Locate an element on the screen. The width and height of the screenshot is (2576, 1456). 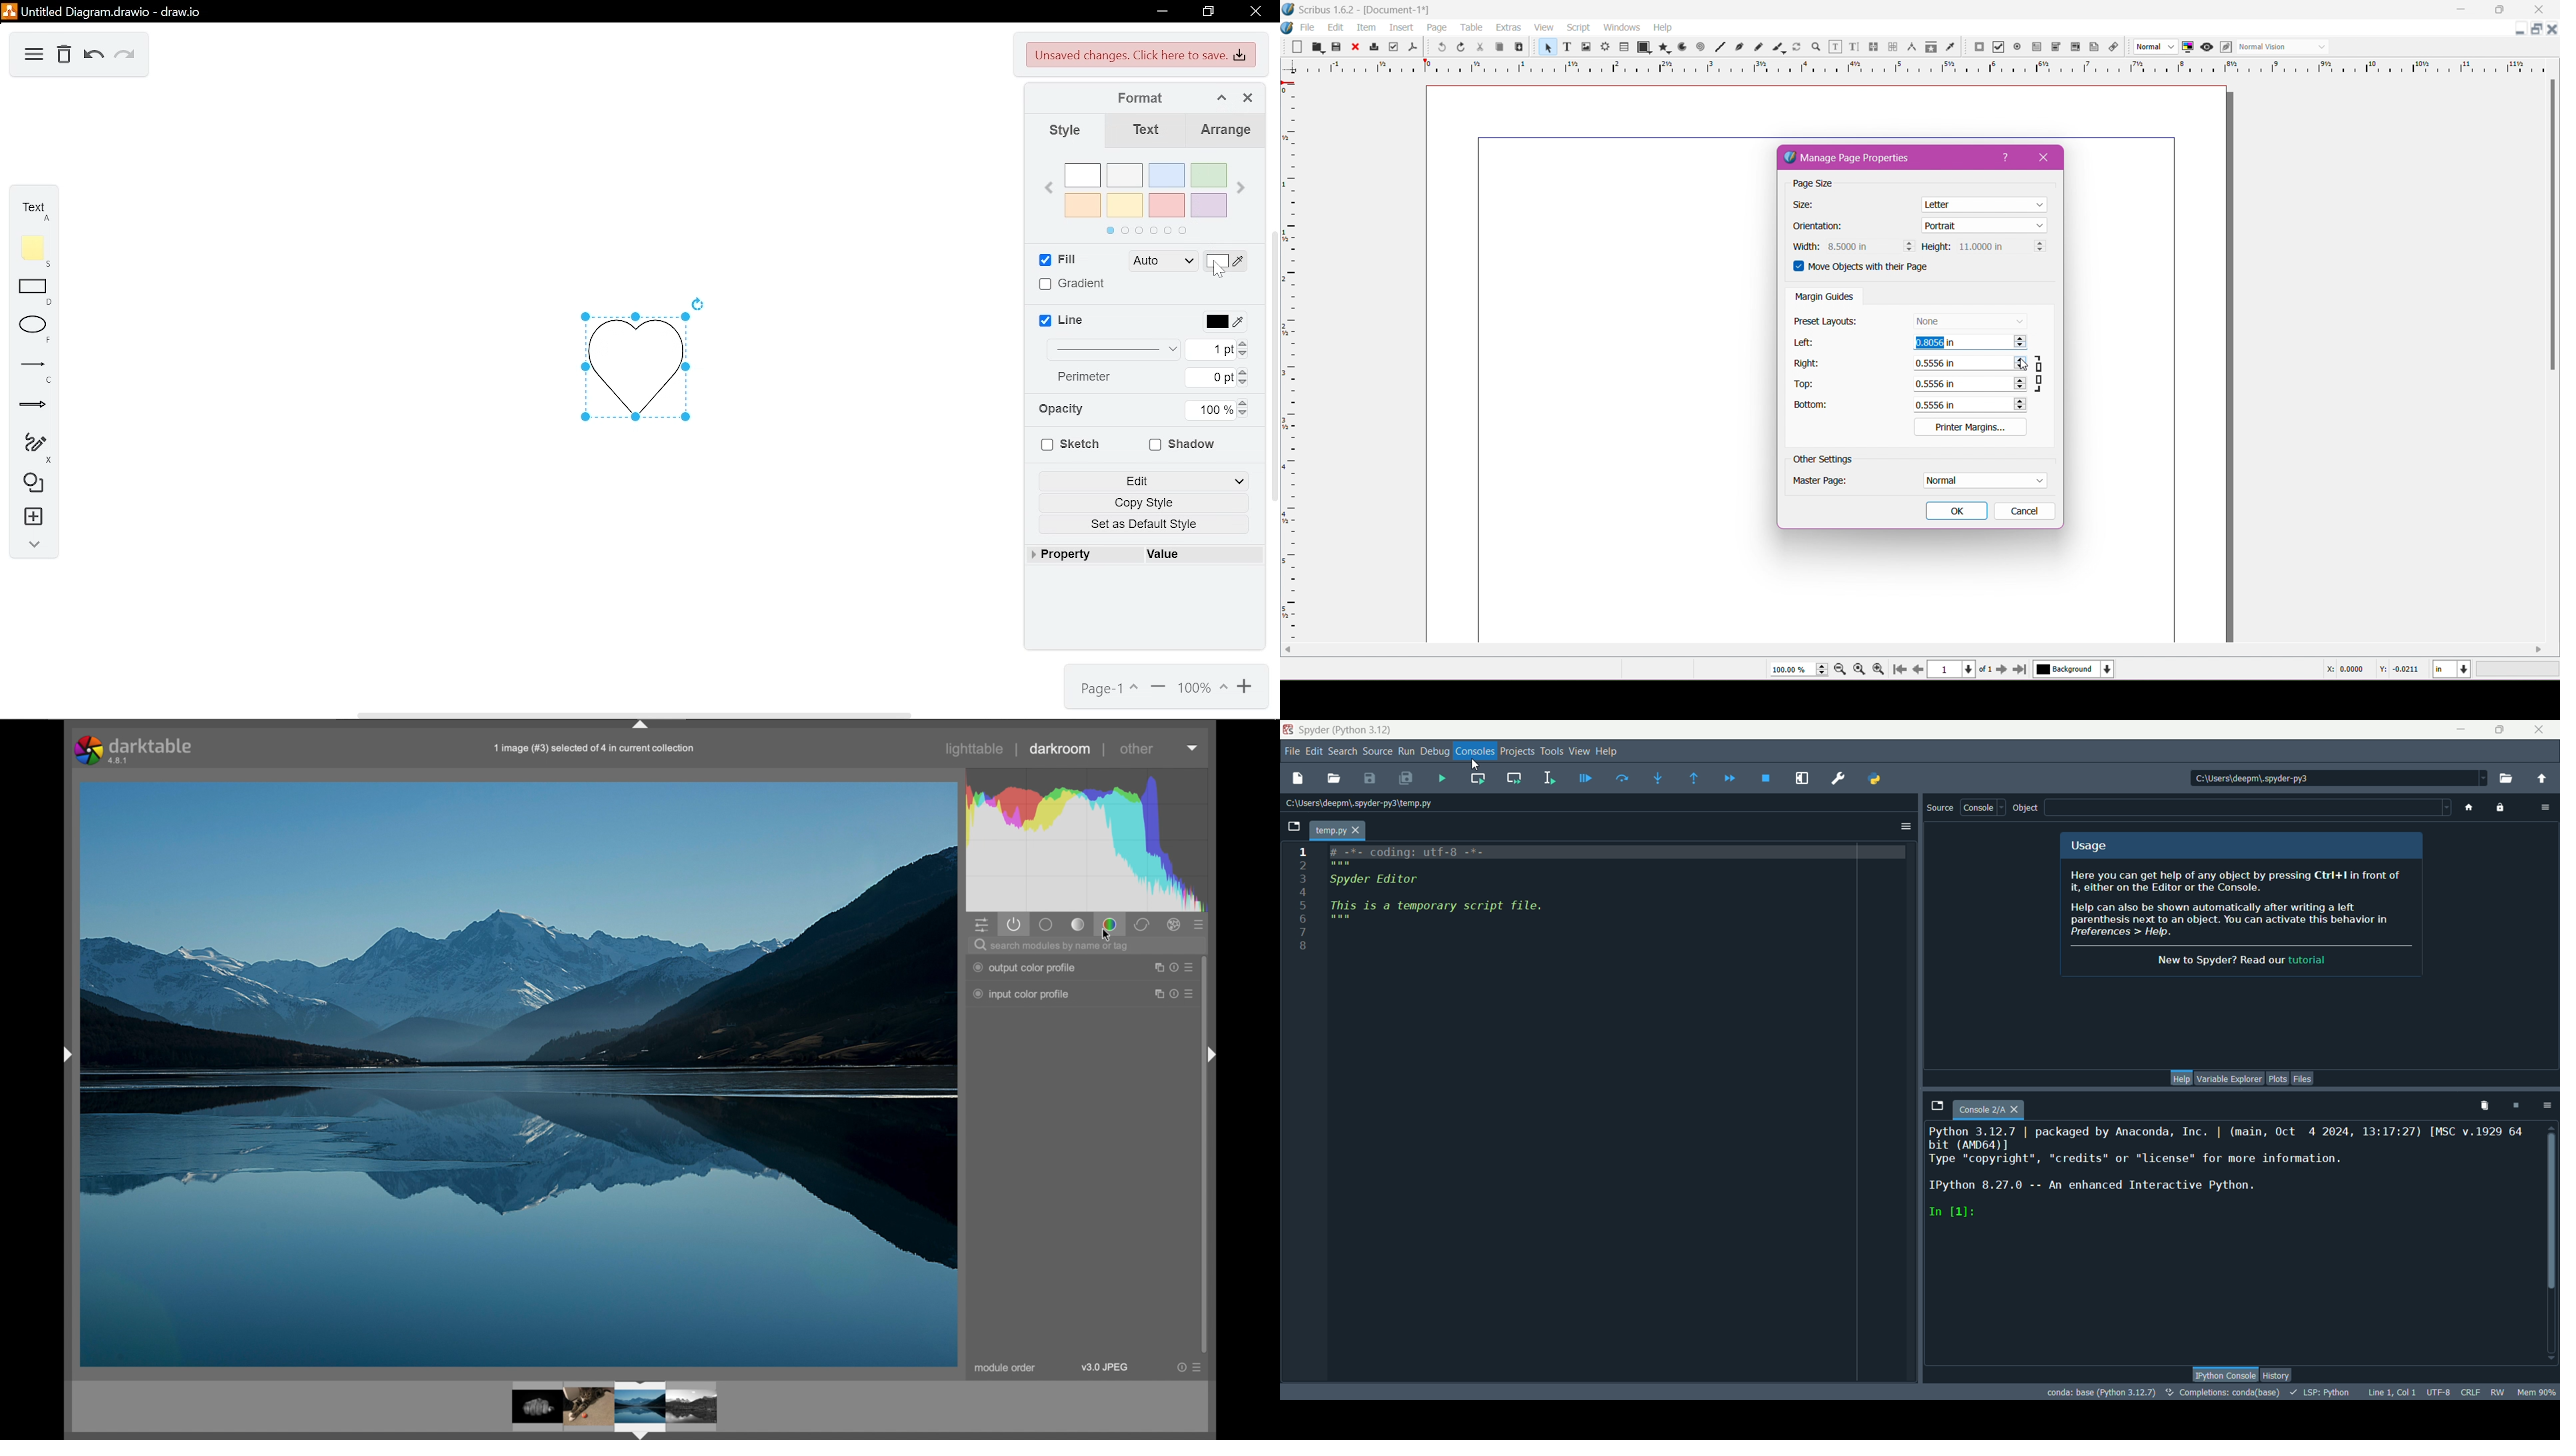
Cut is located at coordinates (1479, 47).